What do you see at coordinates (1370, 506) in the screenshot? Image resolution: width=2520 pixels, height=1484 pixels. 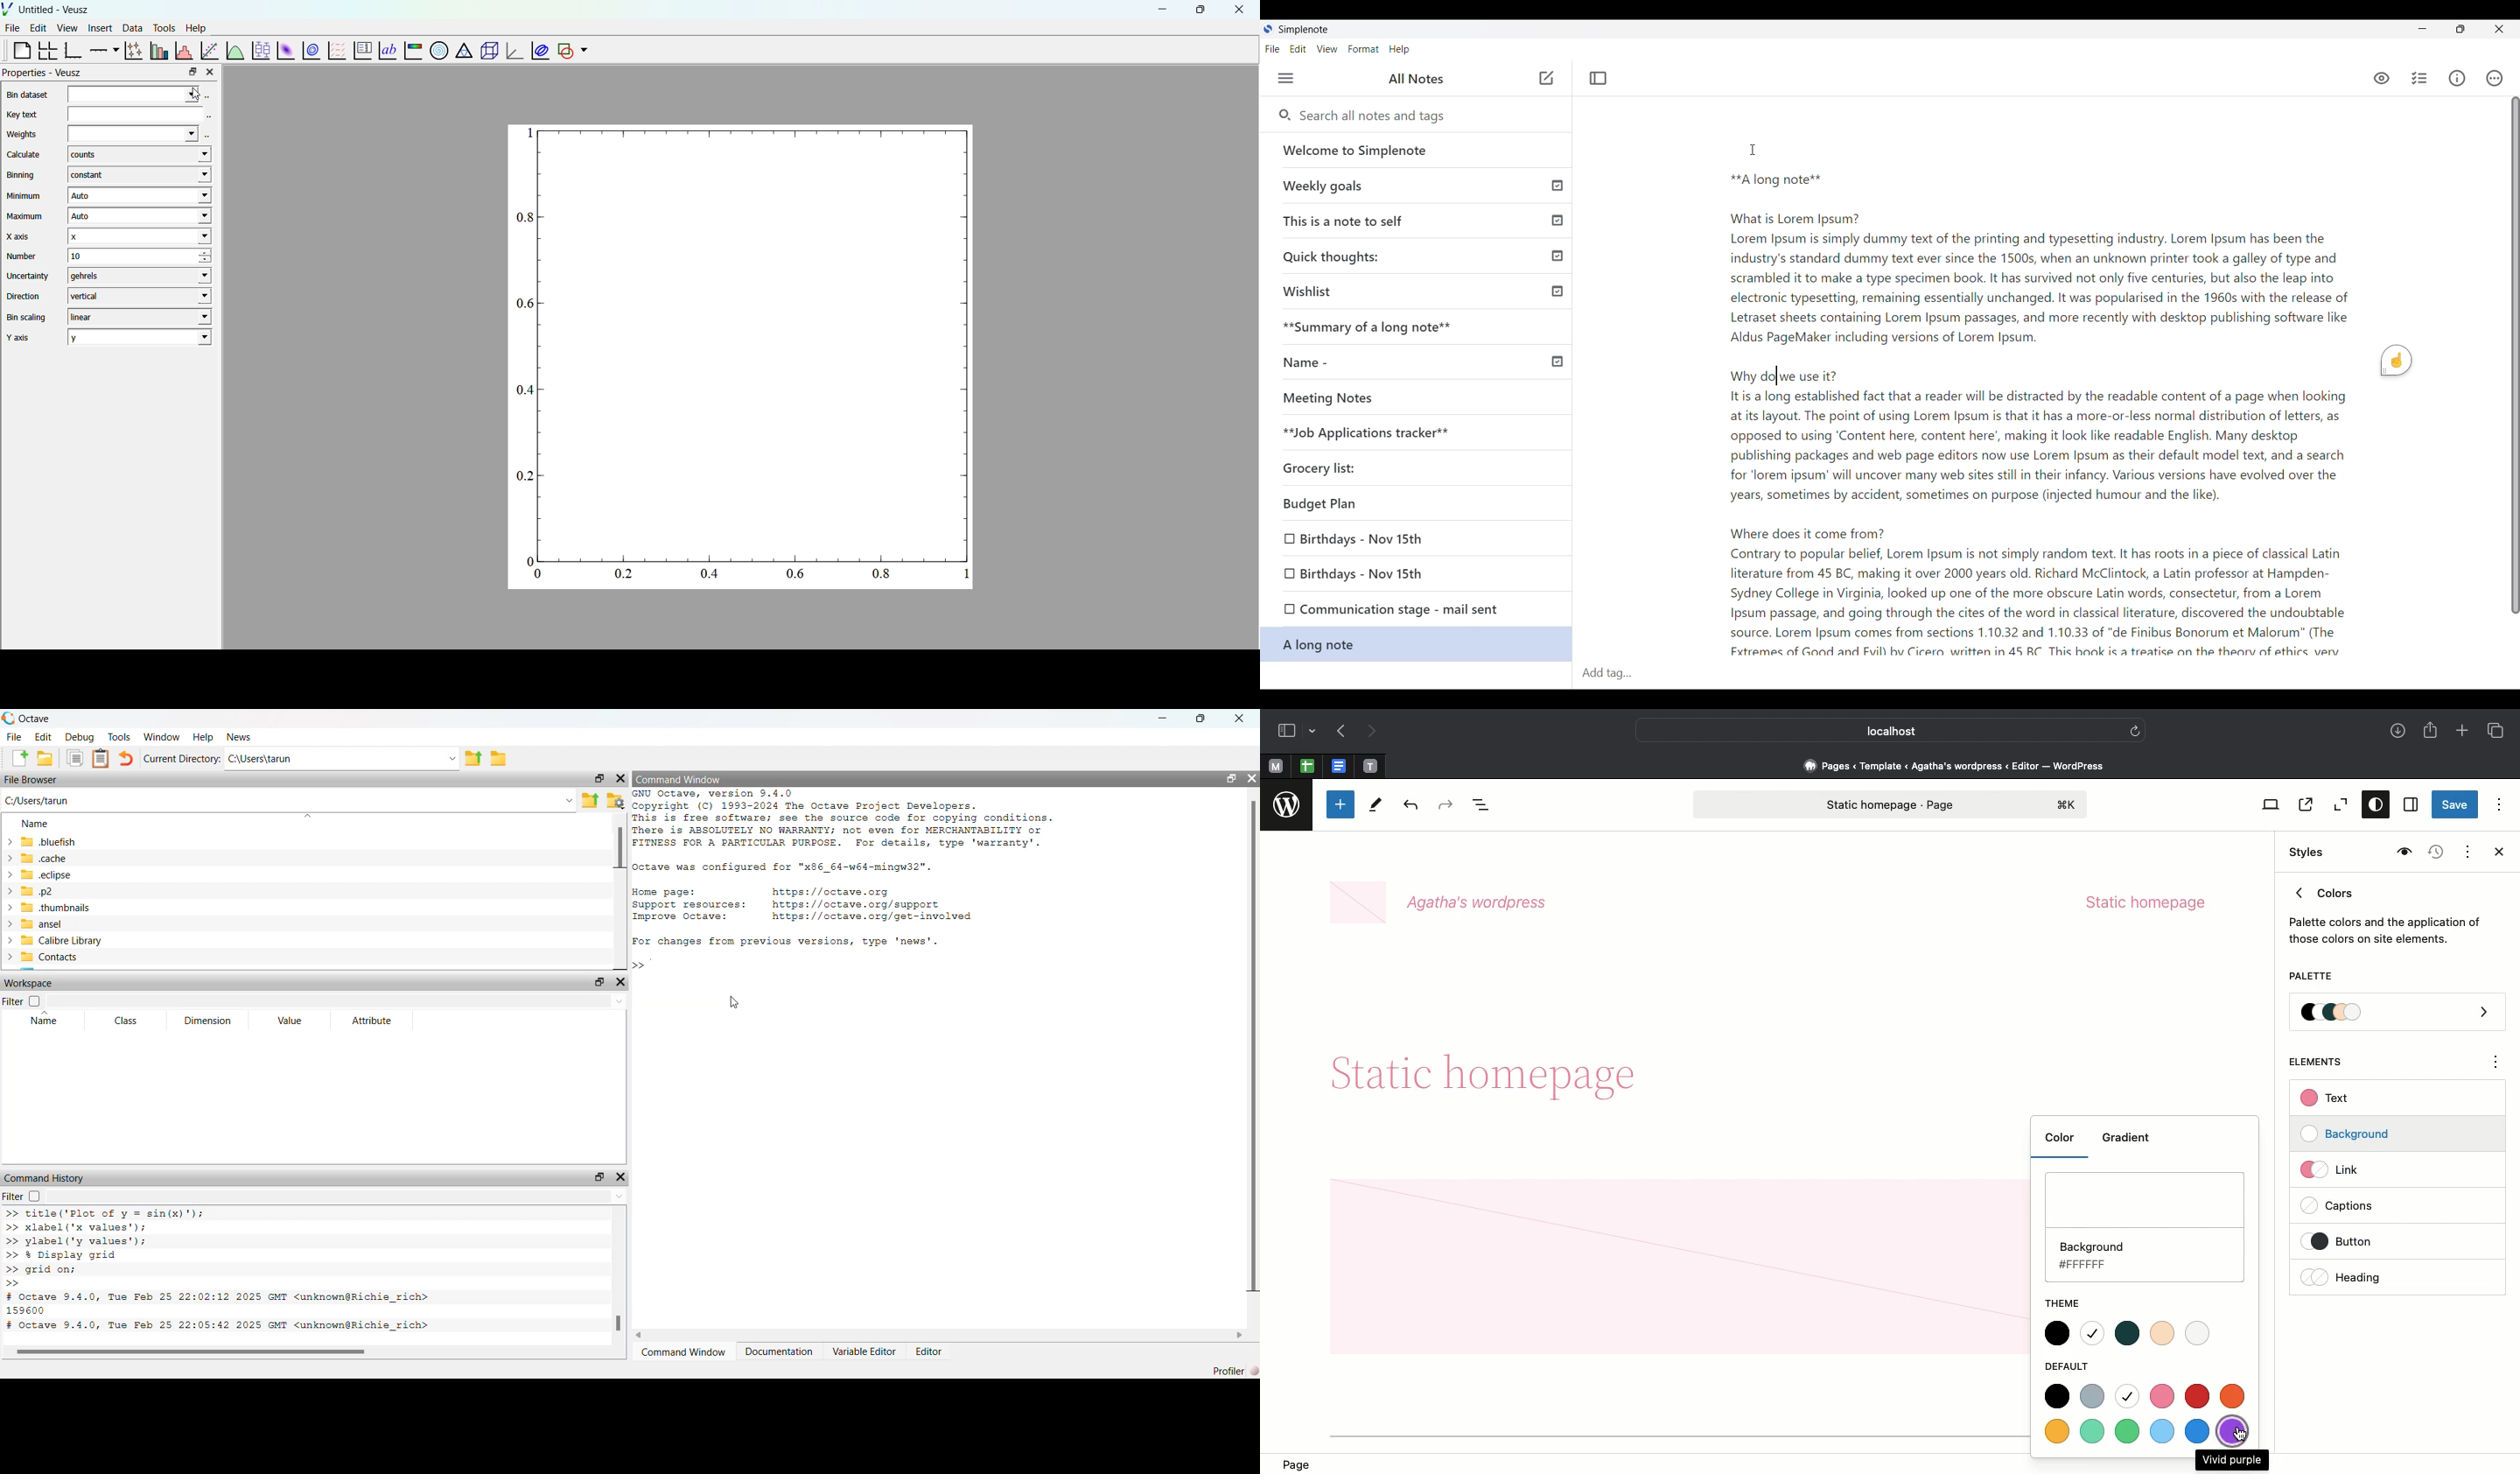 I see `Budget plan` at bounding box center [1370, 506].